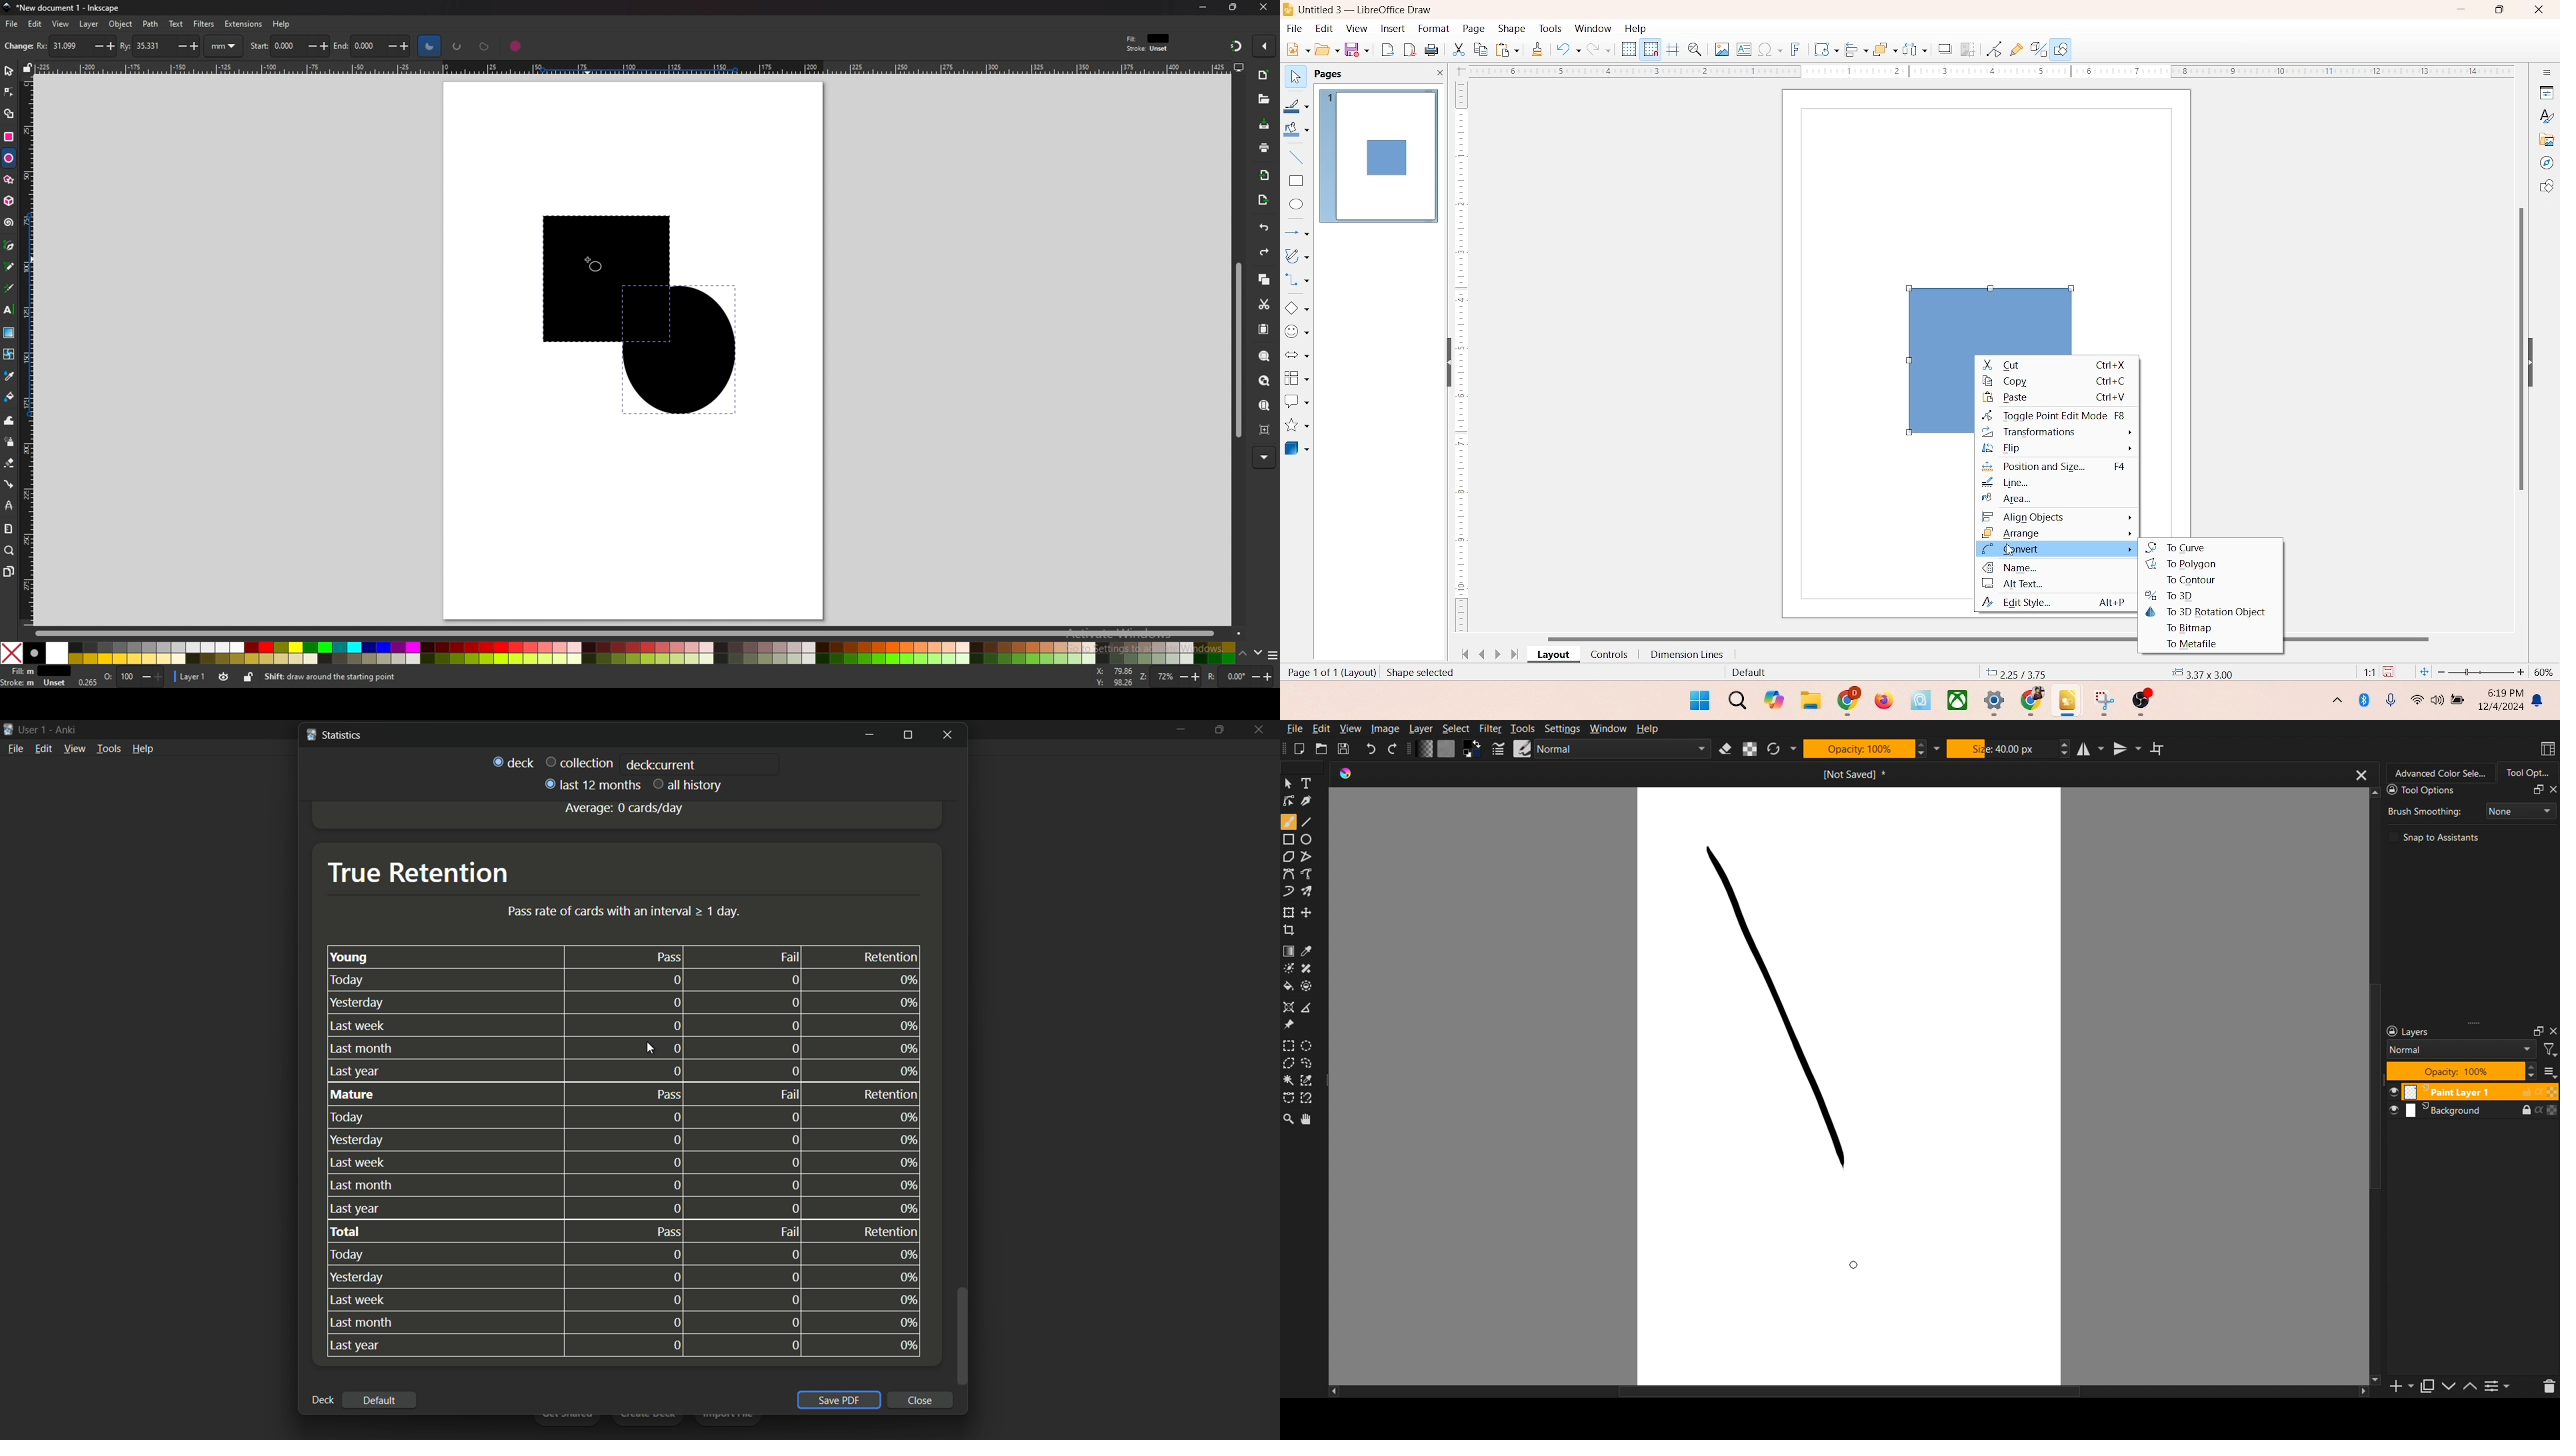  What do you see at coordinates (1296, 205) in the screenshot?
I see `ellipse` at bounding box center [1296, 205].